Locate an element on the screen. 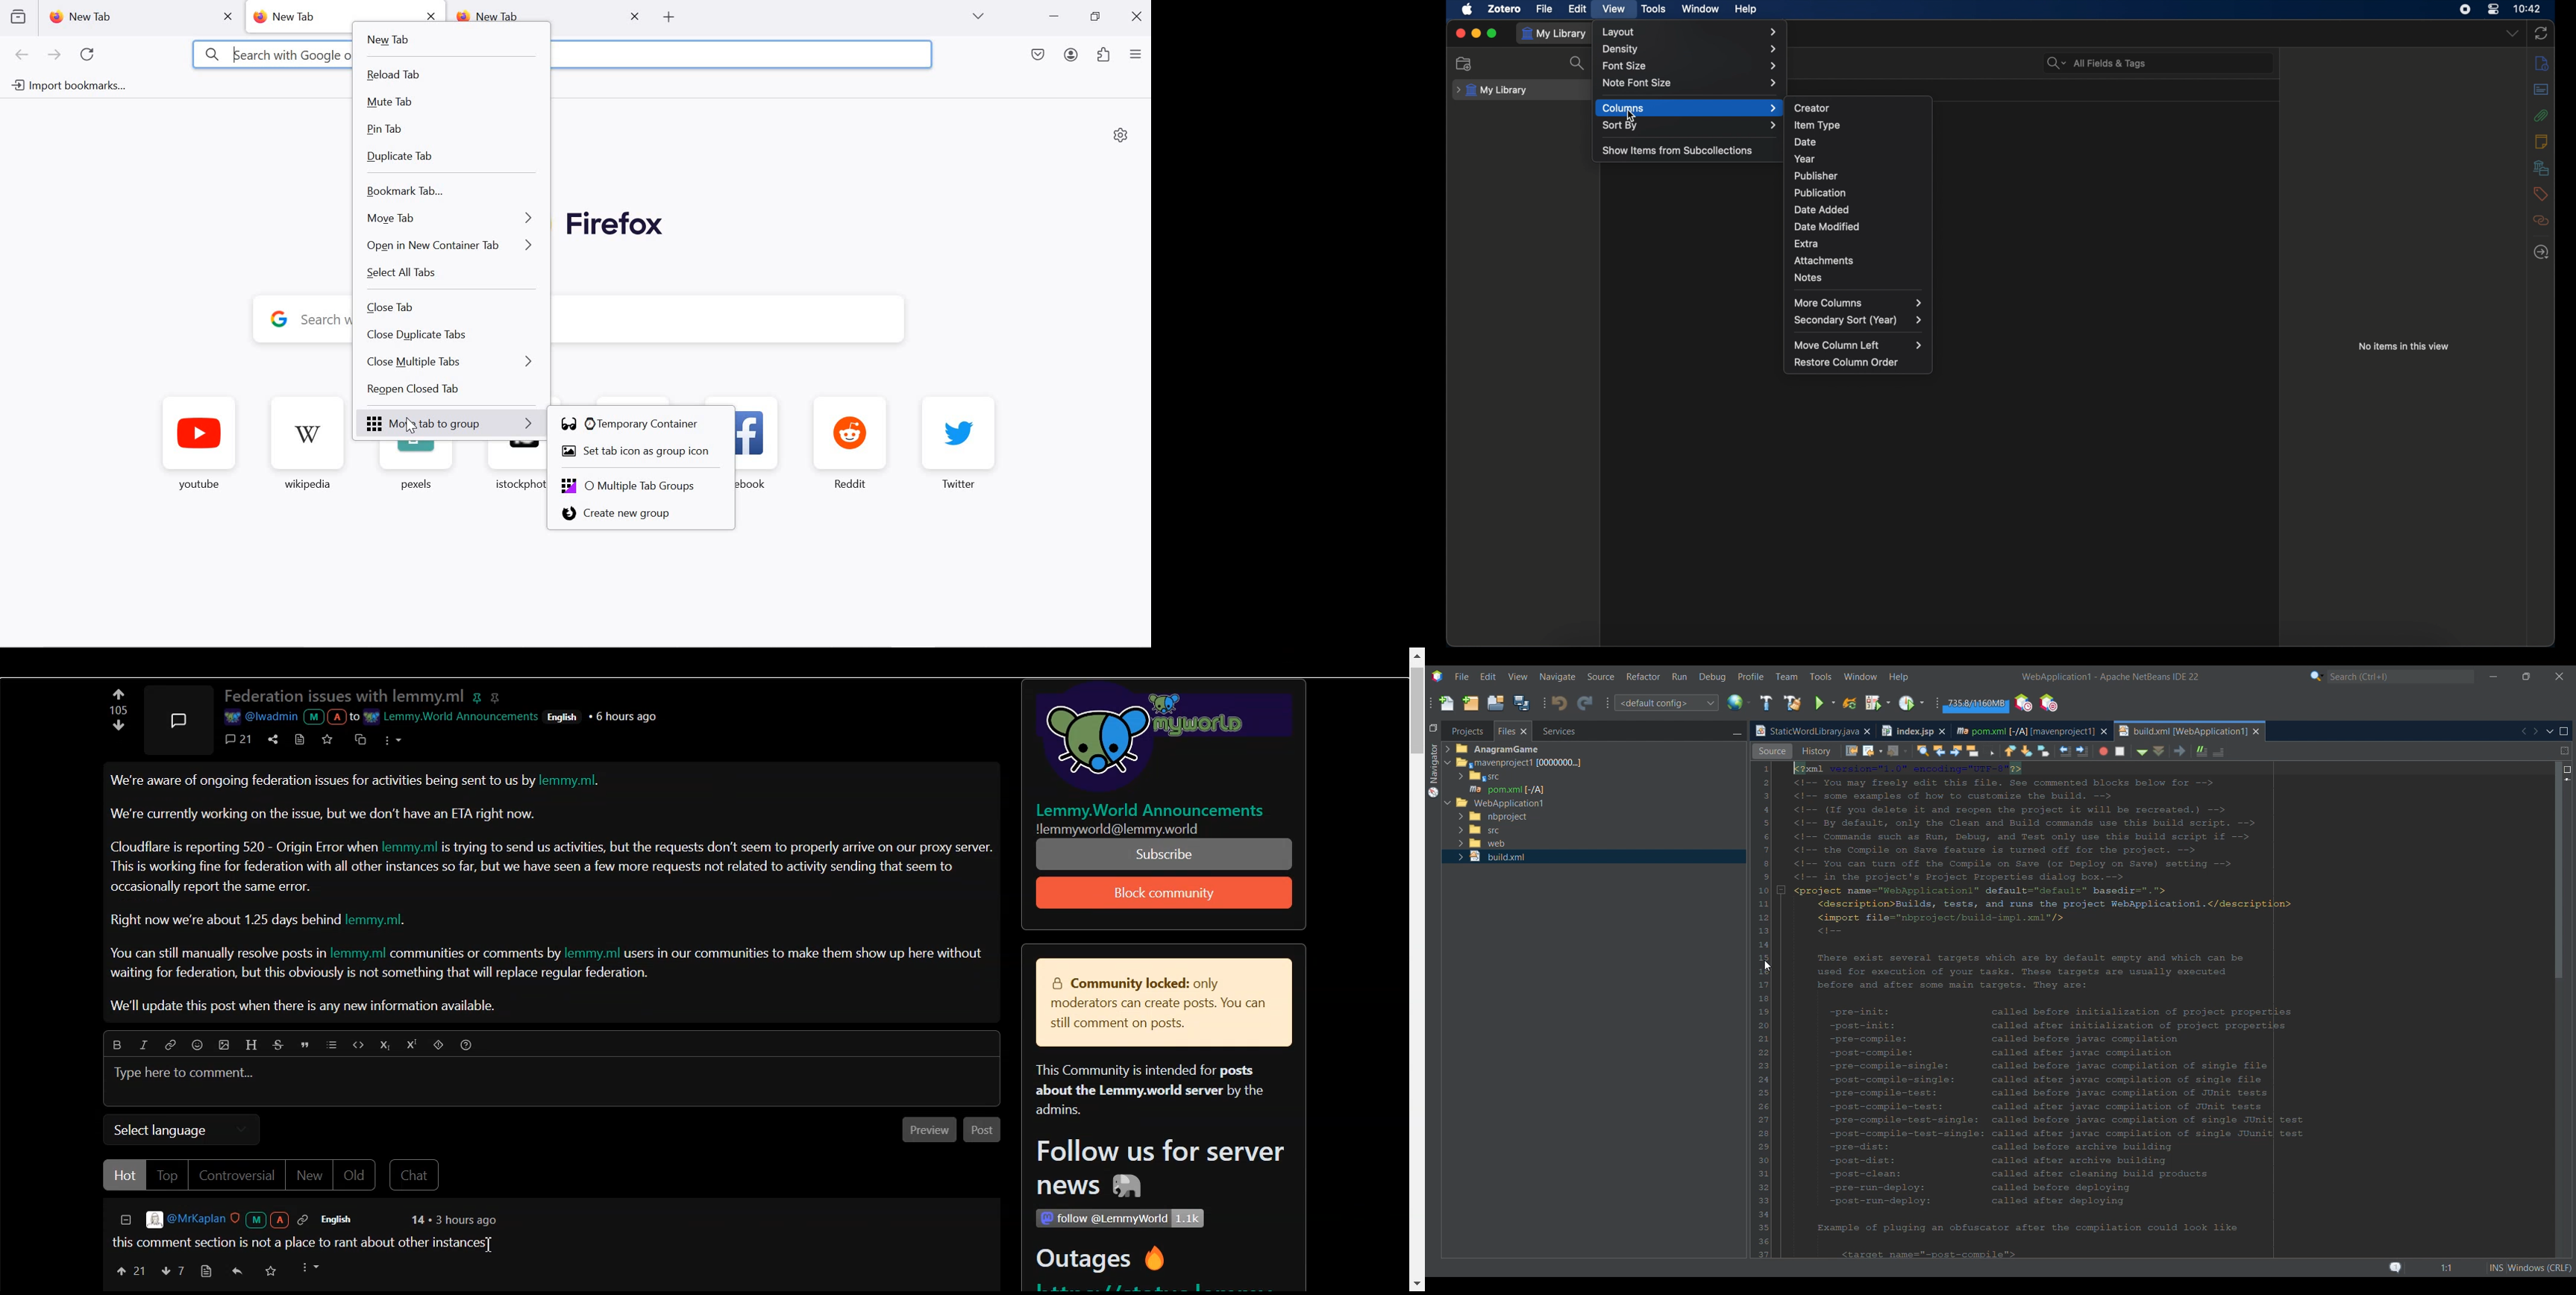 The height and width of the screenshot is (1316, 2576). Federation issues with lemmy.ml is located at coordinates (344, 696).